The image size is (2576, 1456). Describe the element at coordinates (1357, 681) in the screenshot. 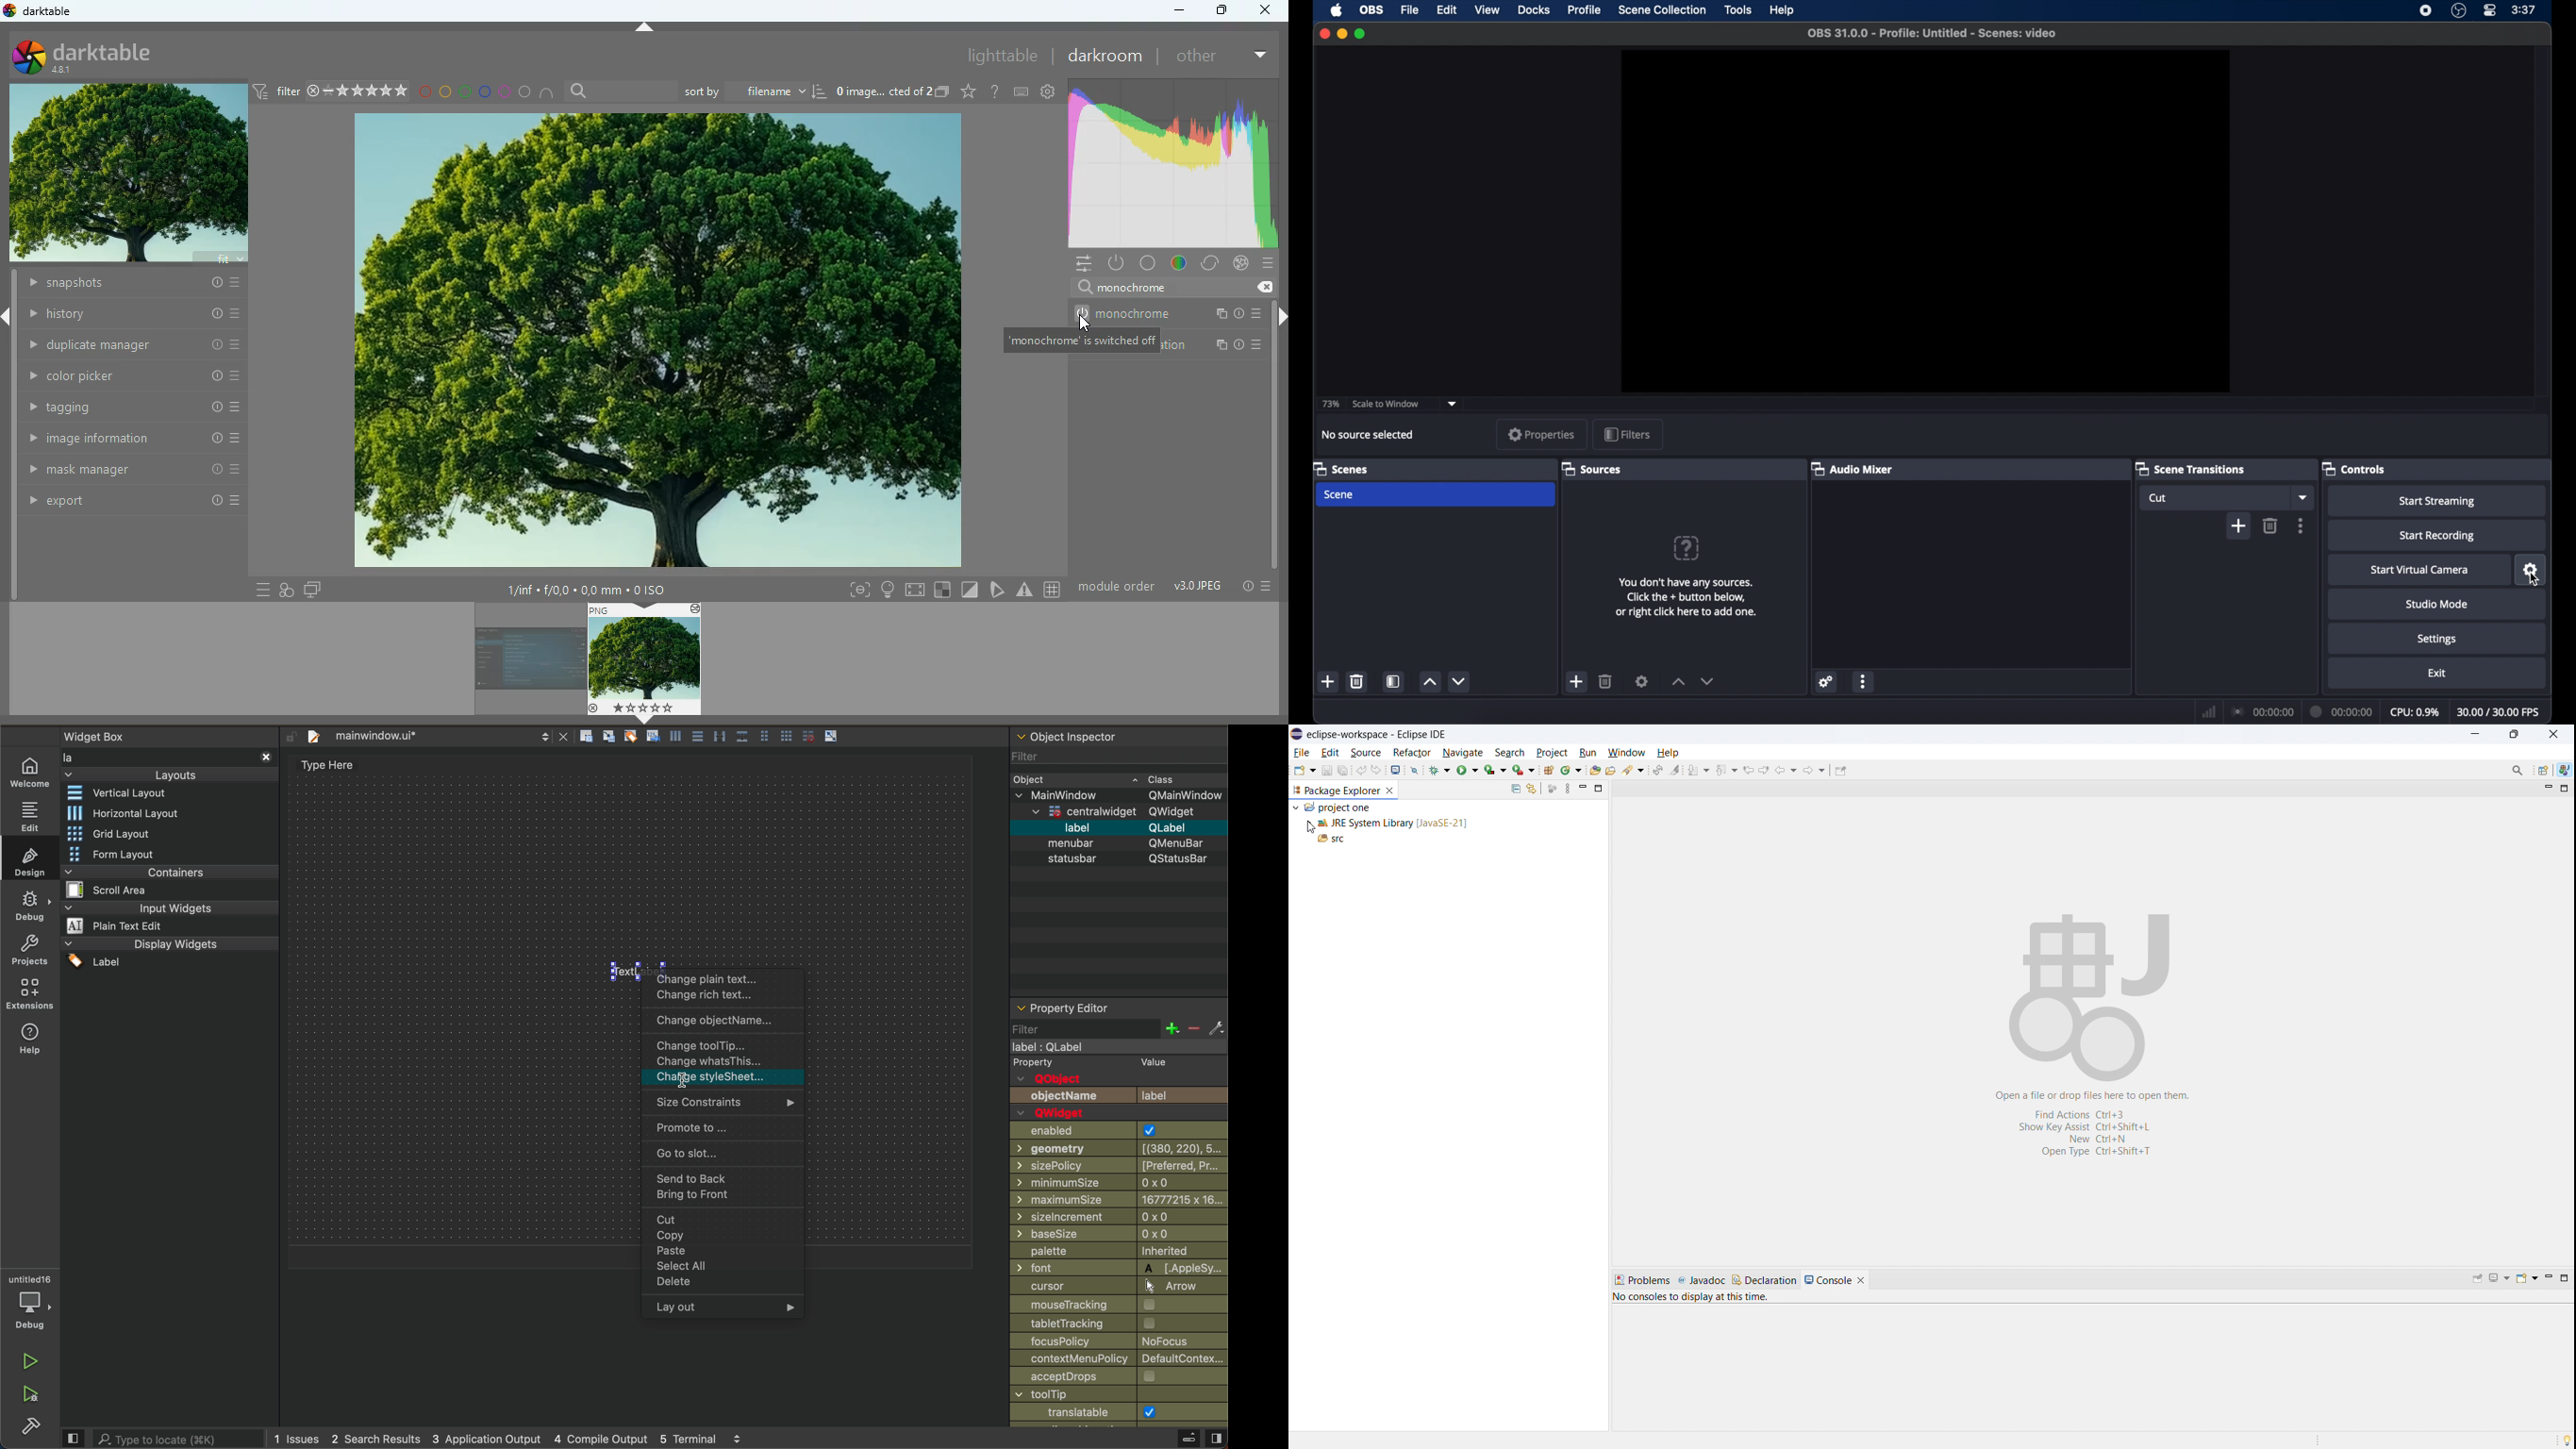

I see `delete` at that location.